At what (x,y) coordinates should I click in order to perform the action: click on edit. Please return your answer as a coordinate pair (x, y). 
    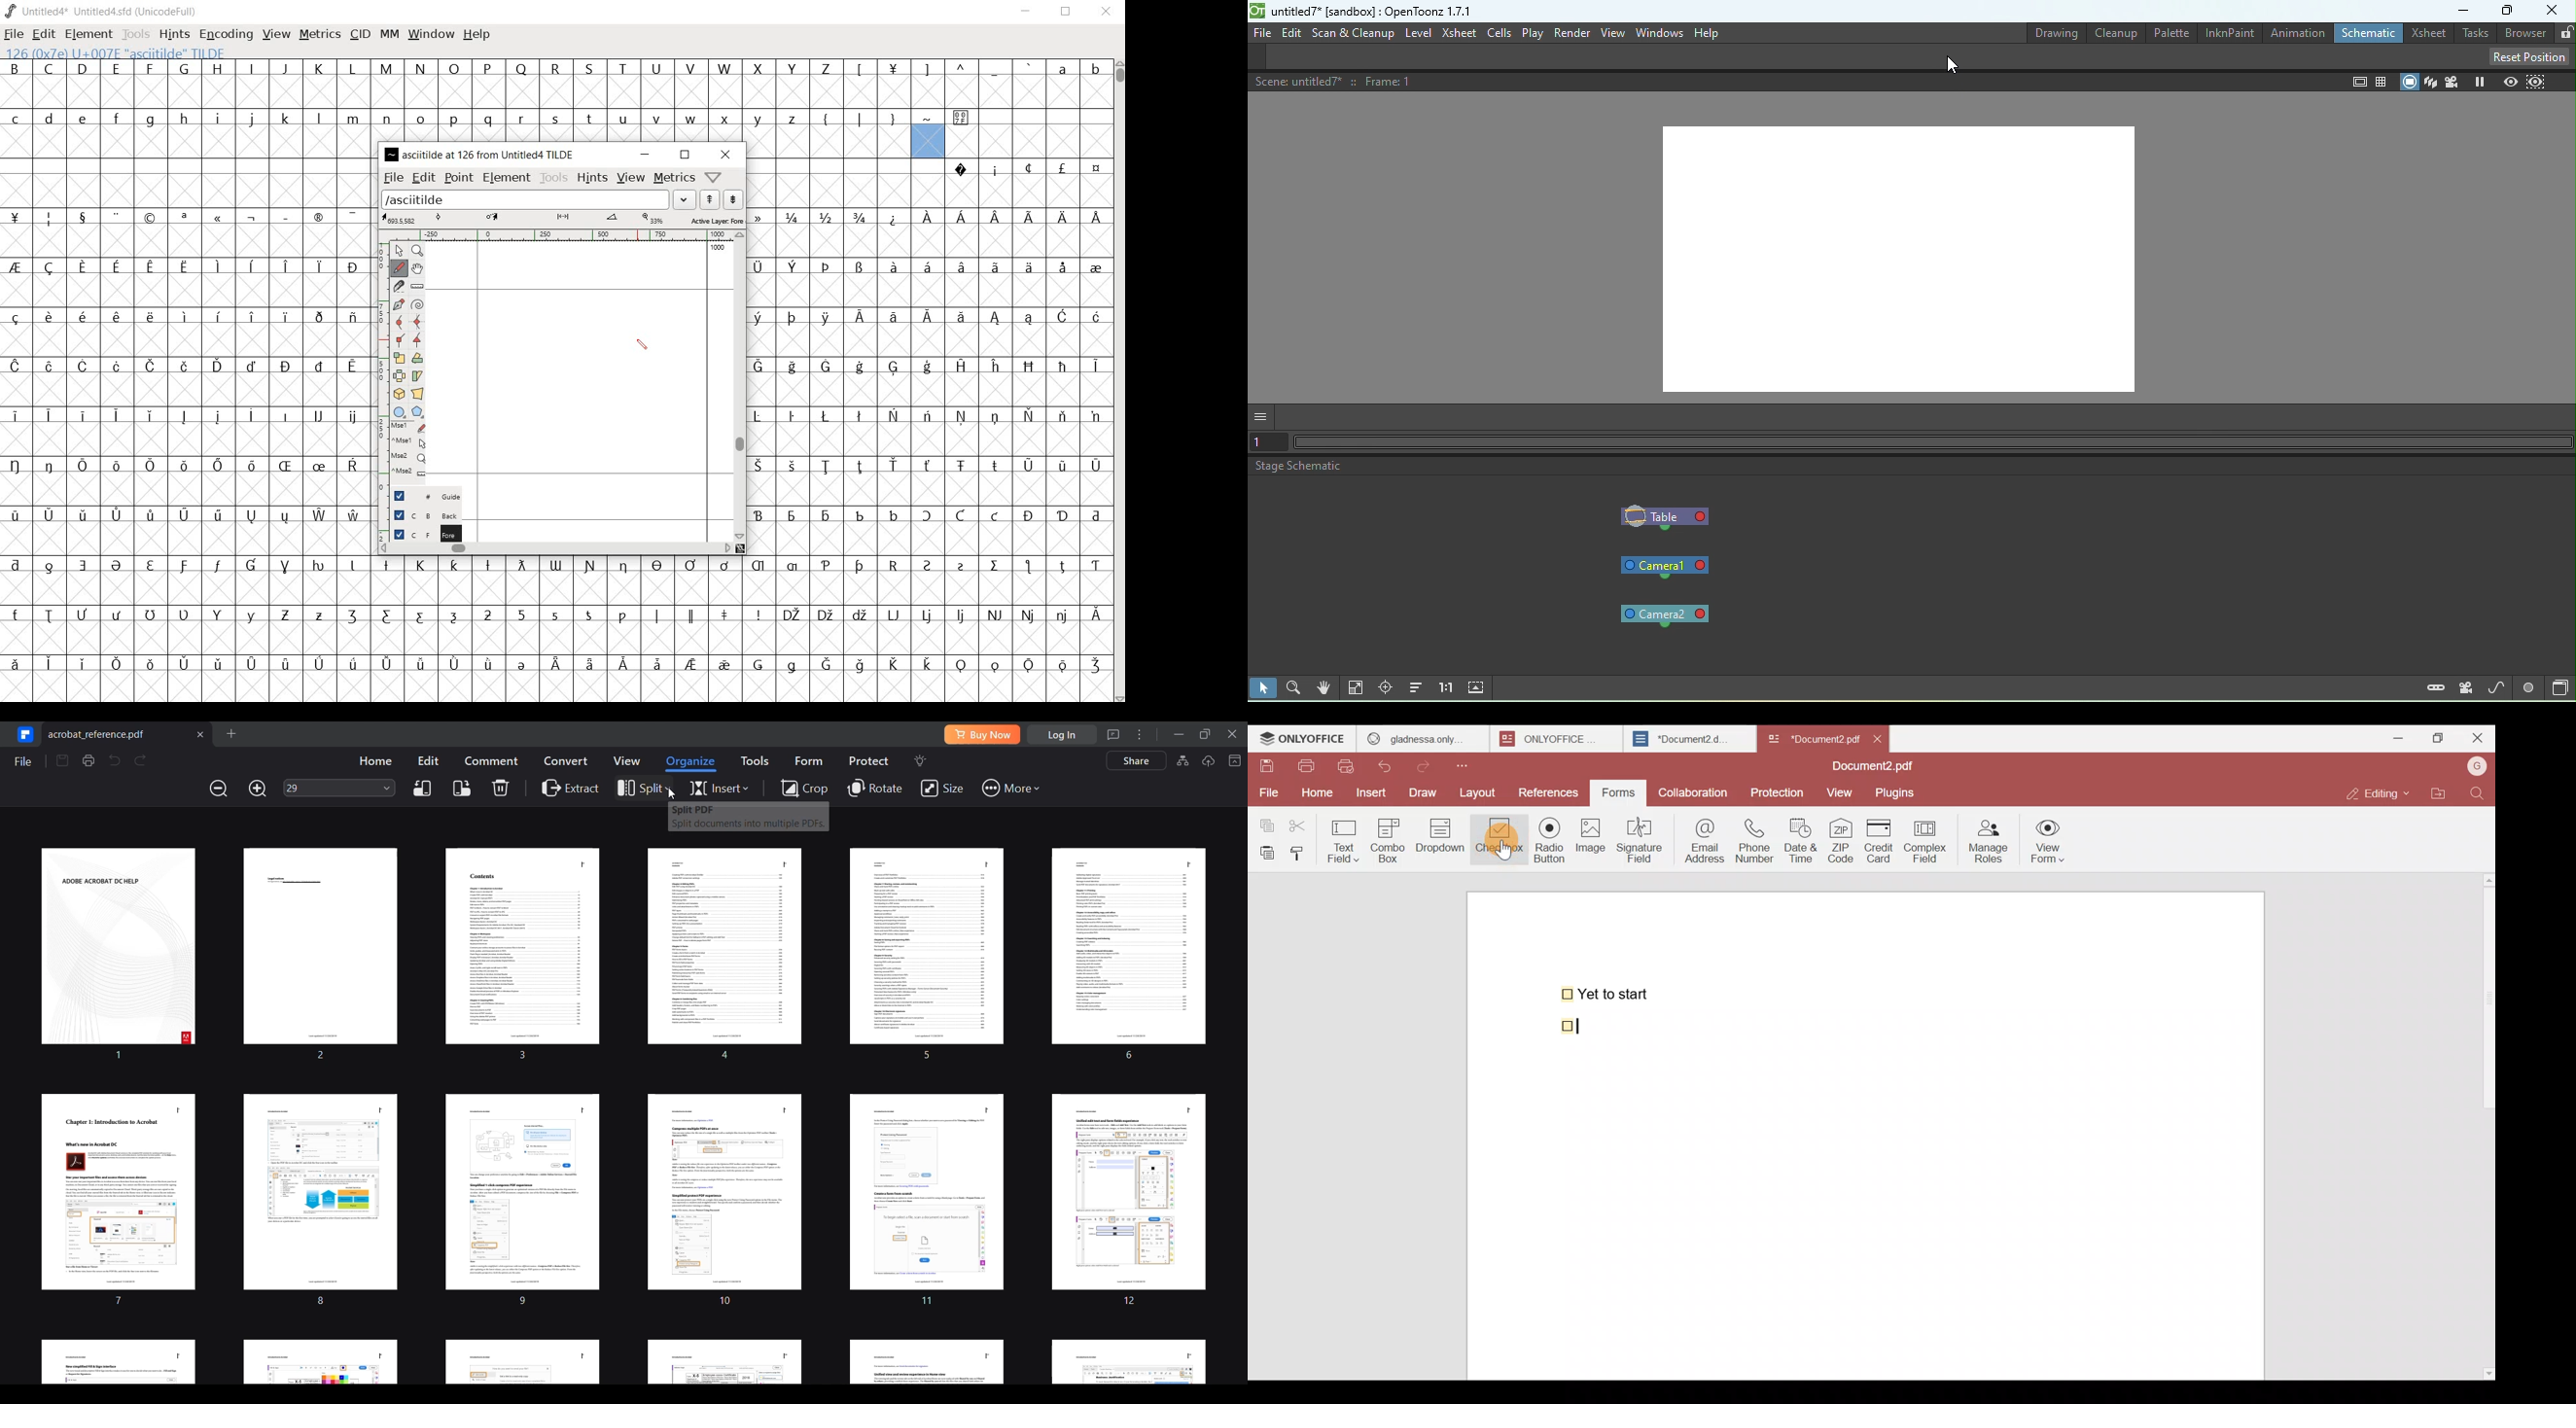
    Looking at the image, I should click on (423, 178).